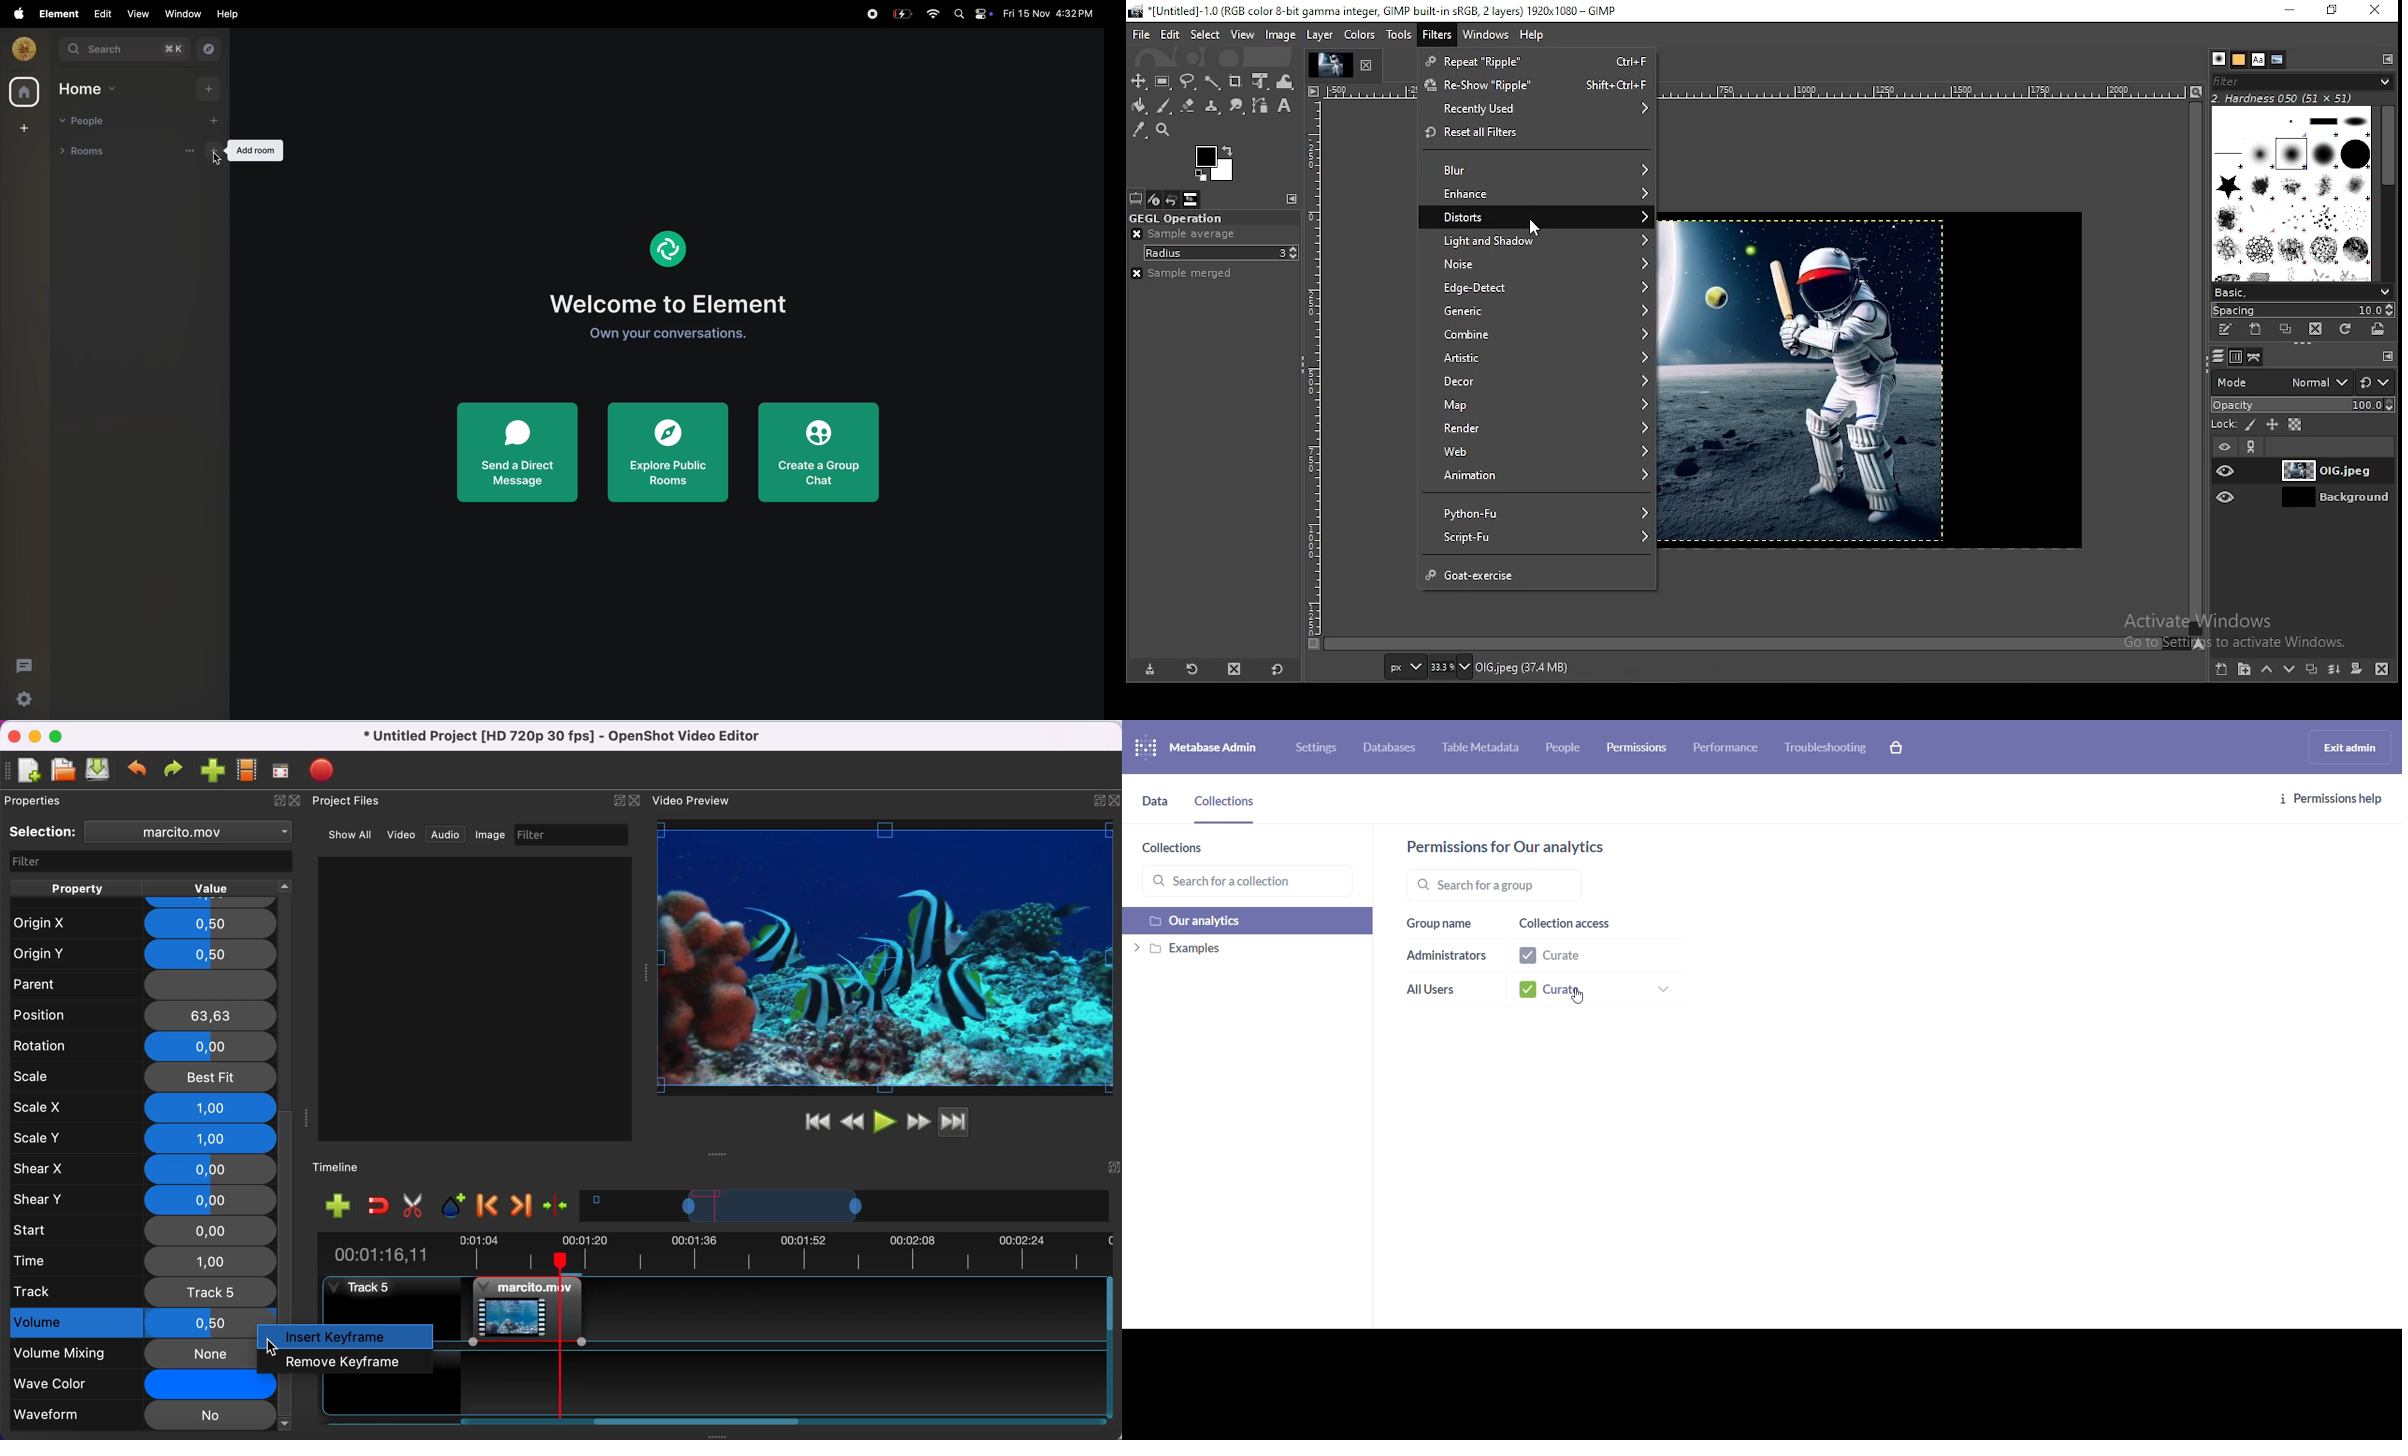  Describe the element at coordinates (92, 153) in the screenshot. I see `rooms` at that location.